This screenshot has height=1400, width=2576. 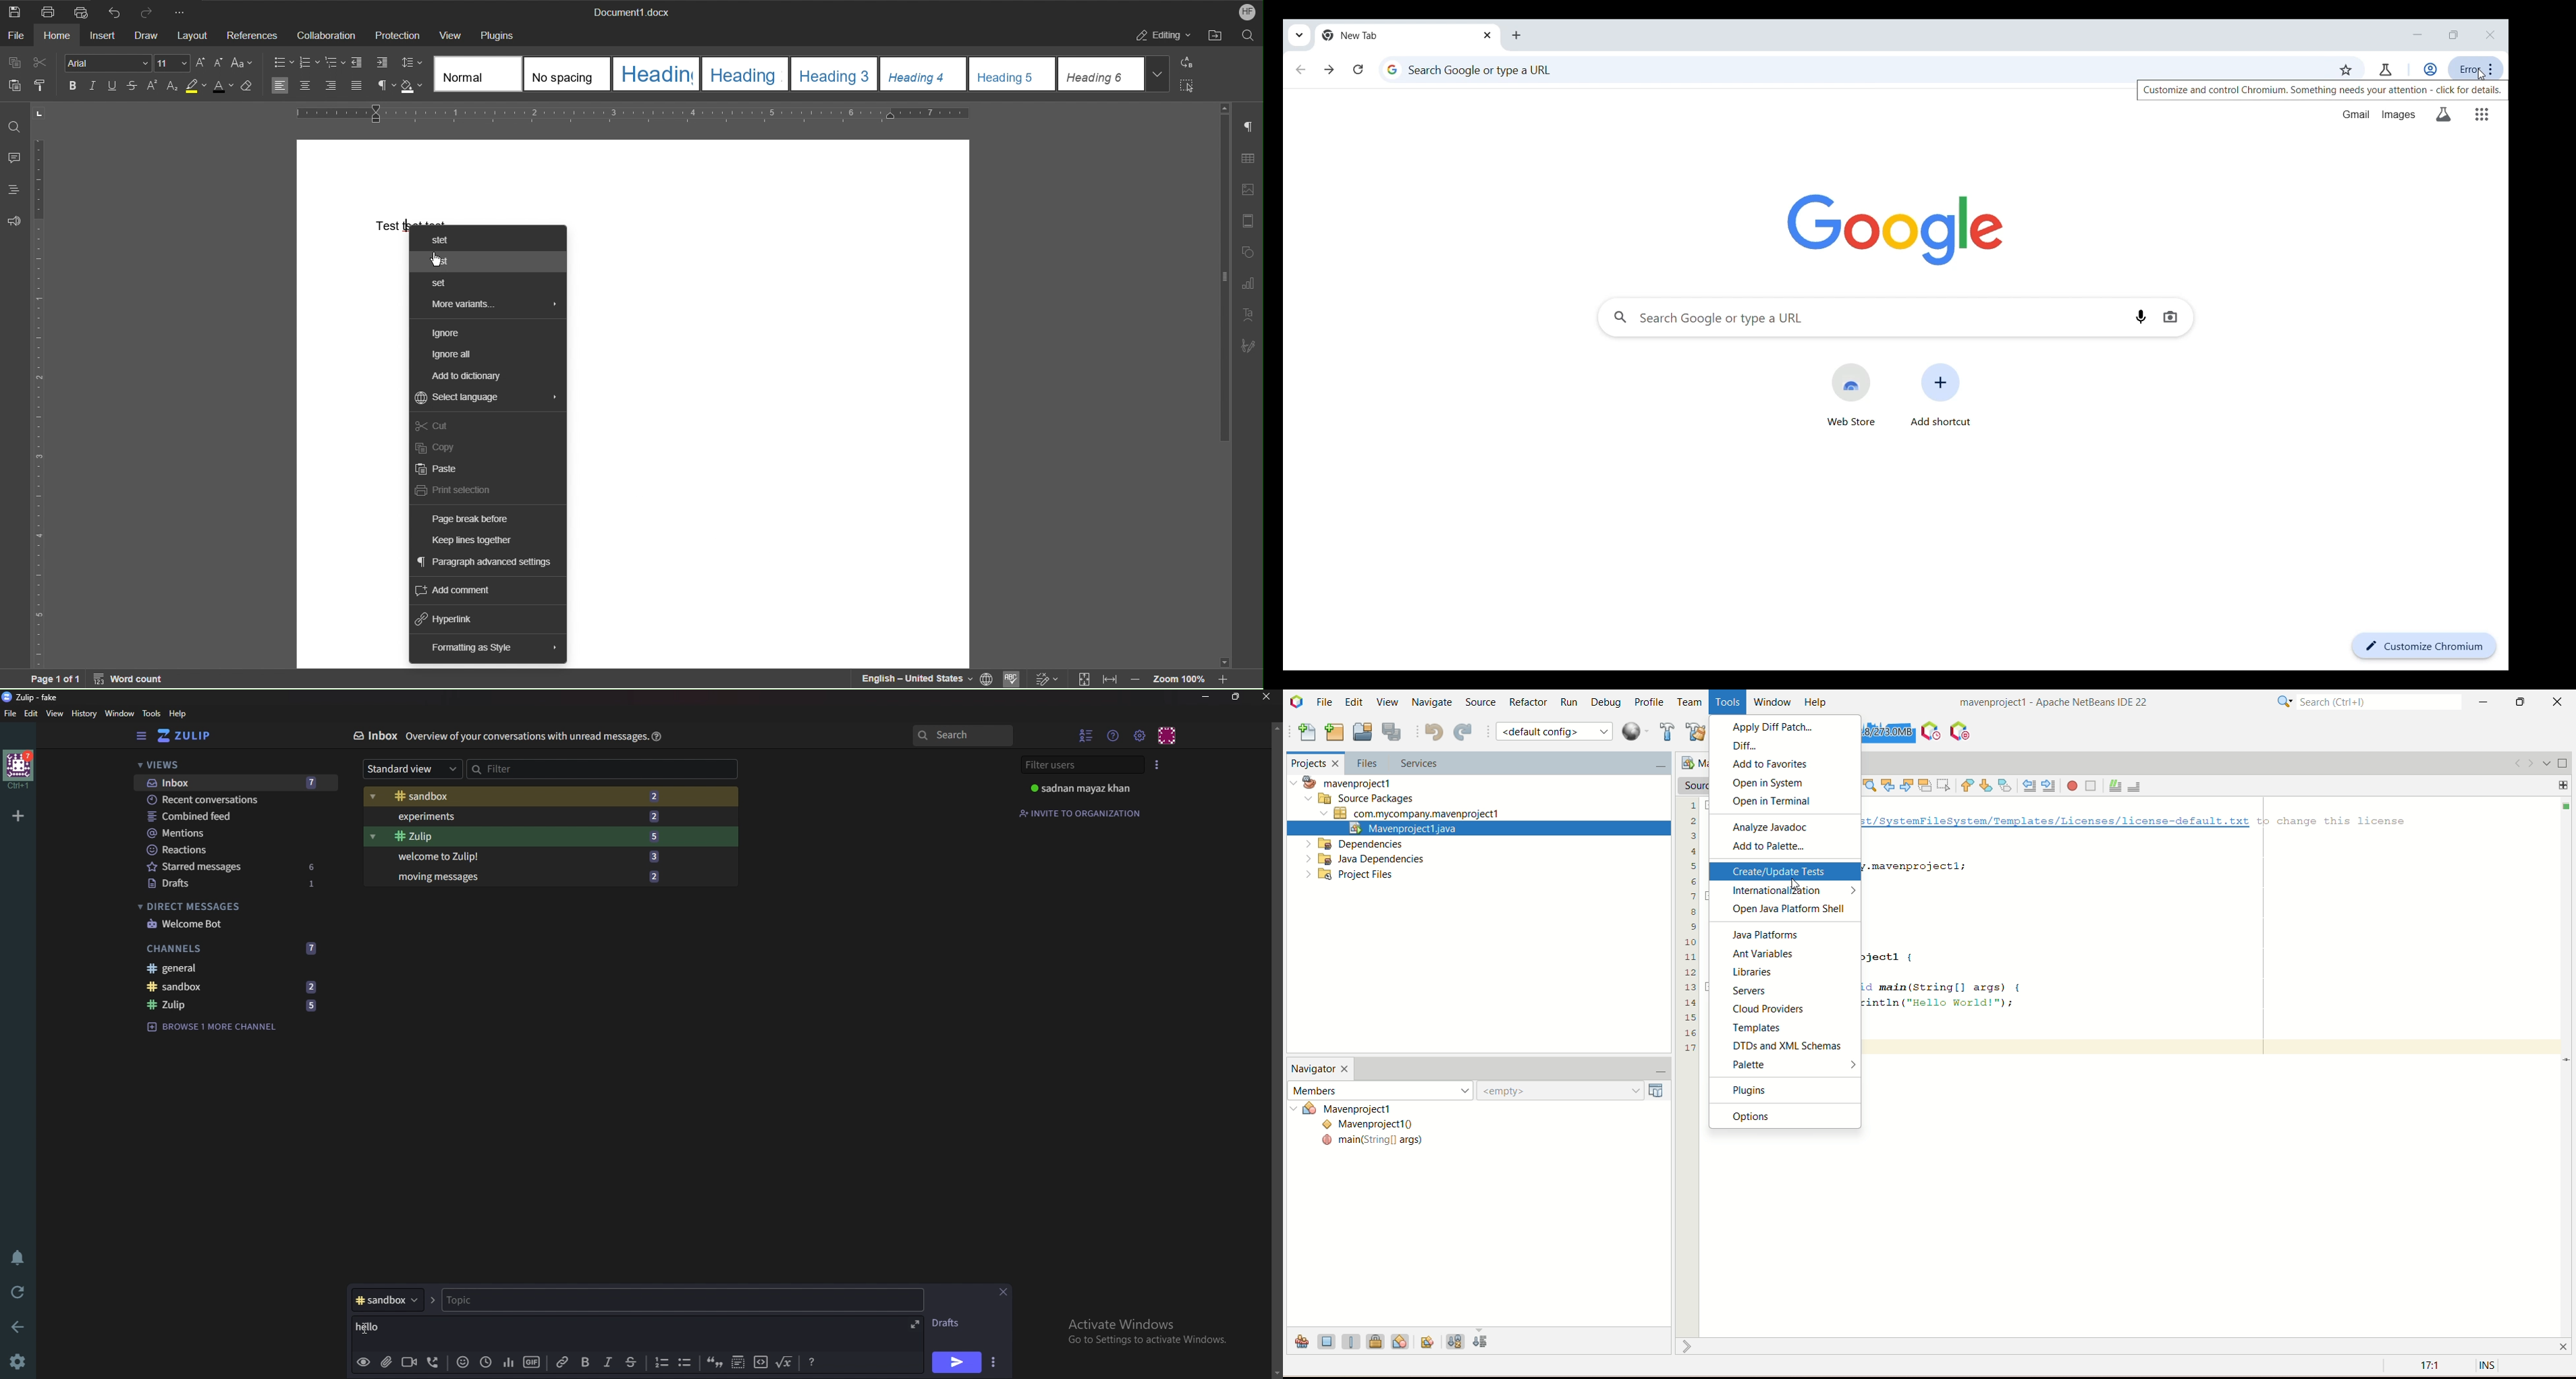 What do you see at coordinates (38, 84) in the screenshot?
I see `Copy Style` at bounding box center [38, 84].